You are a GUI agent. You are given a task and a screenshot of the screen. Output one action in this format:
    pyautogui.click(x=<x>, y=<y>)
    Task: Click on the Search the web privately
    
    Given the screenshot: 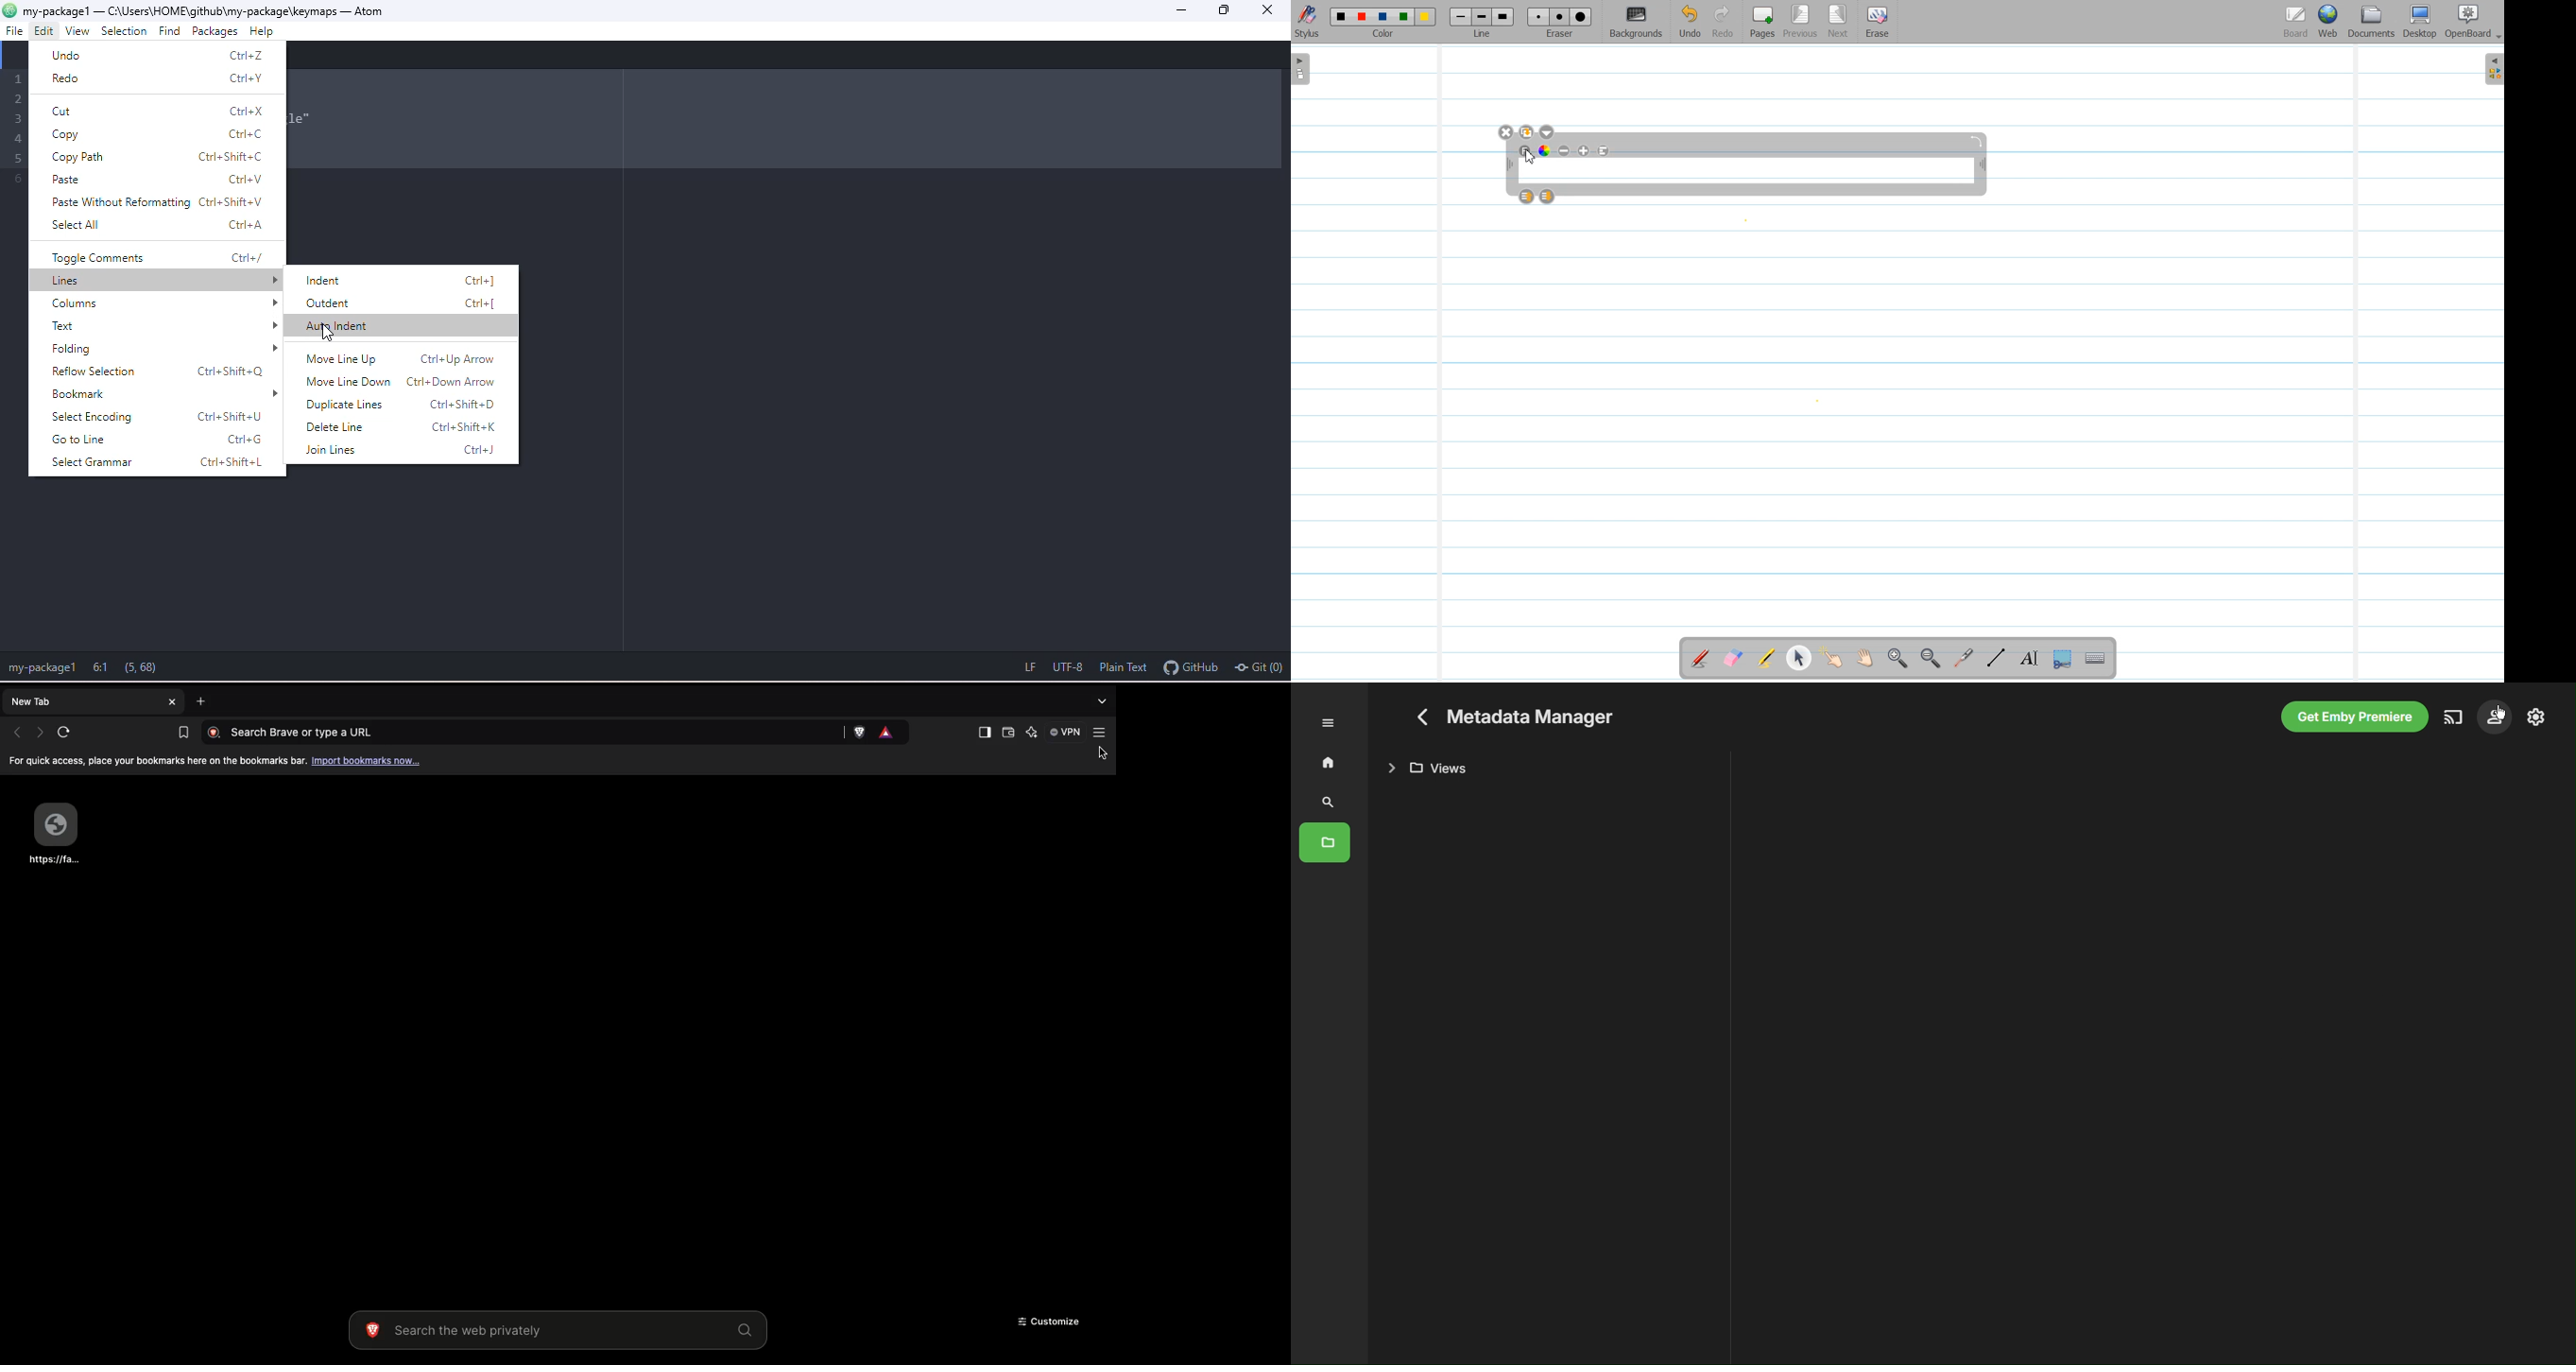 What is the action you would take?
    pyautogui.click(x=553, y=1330)
    